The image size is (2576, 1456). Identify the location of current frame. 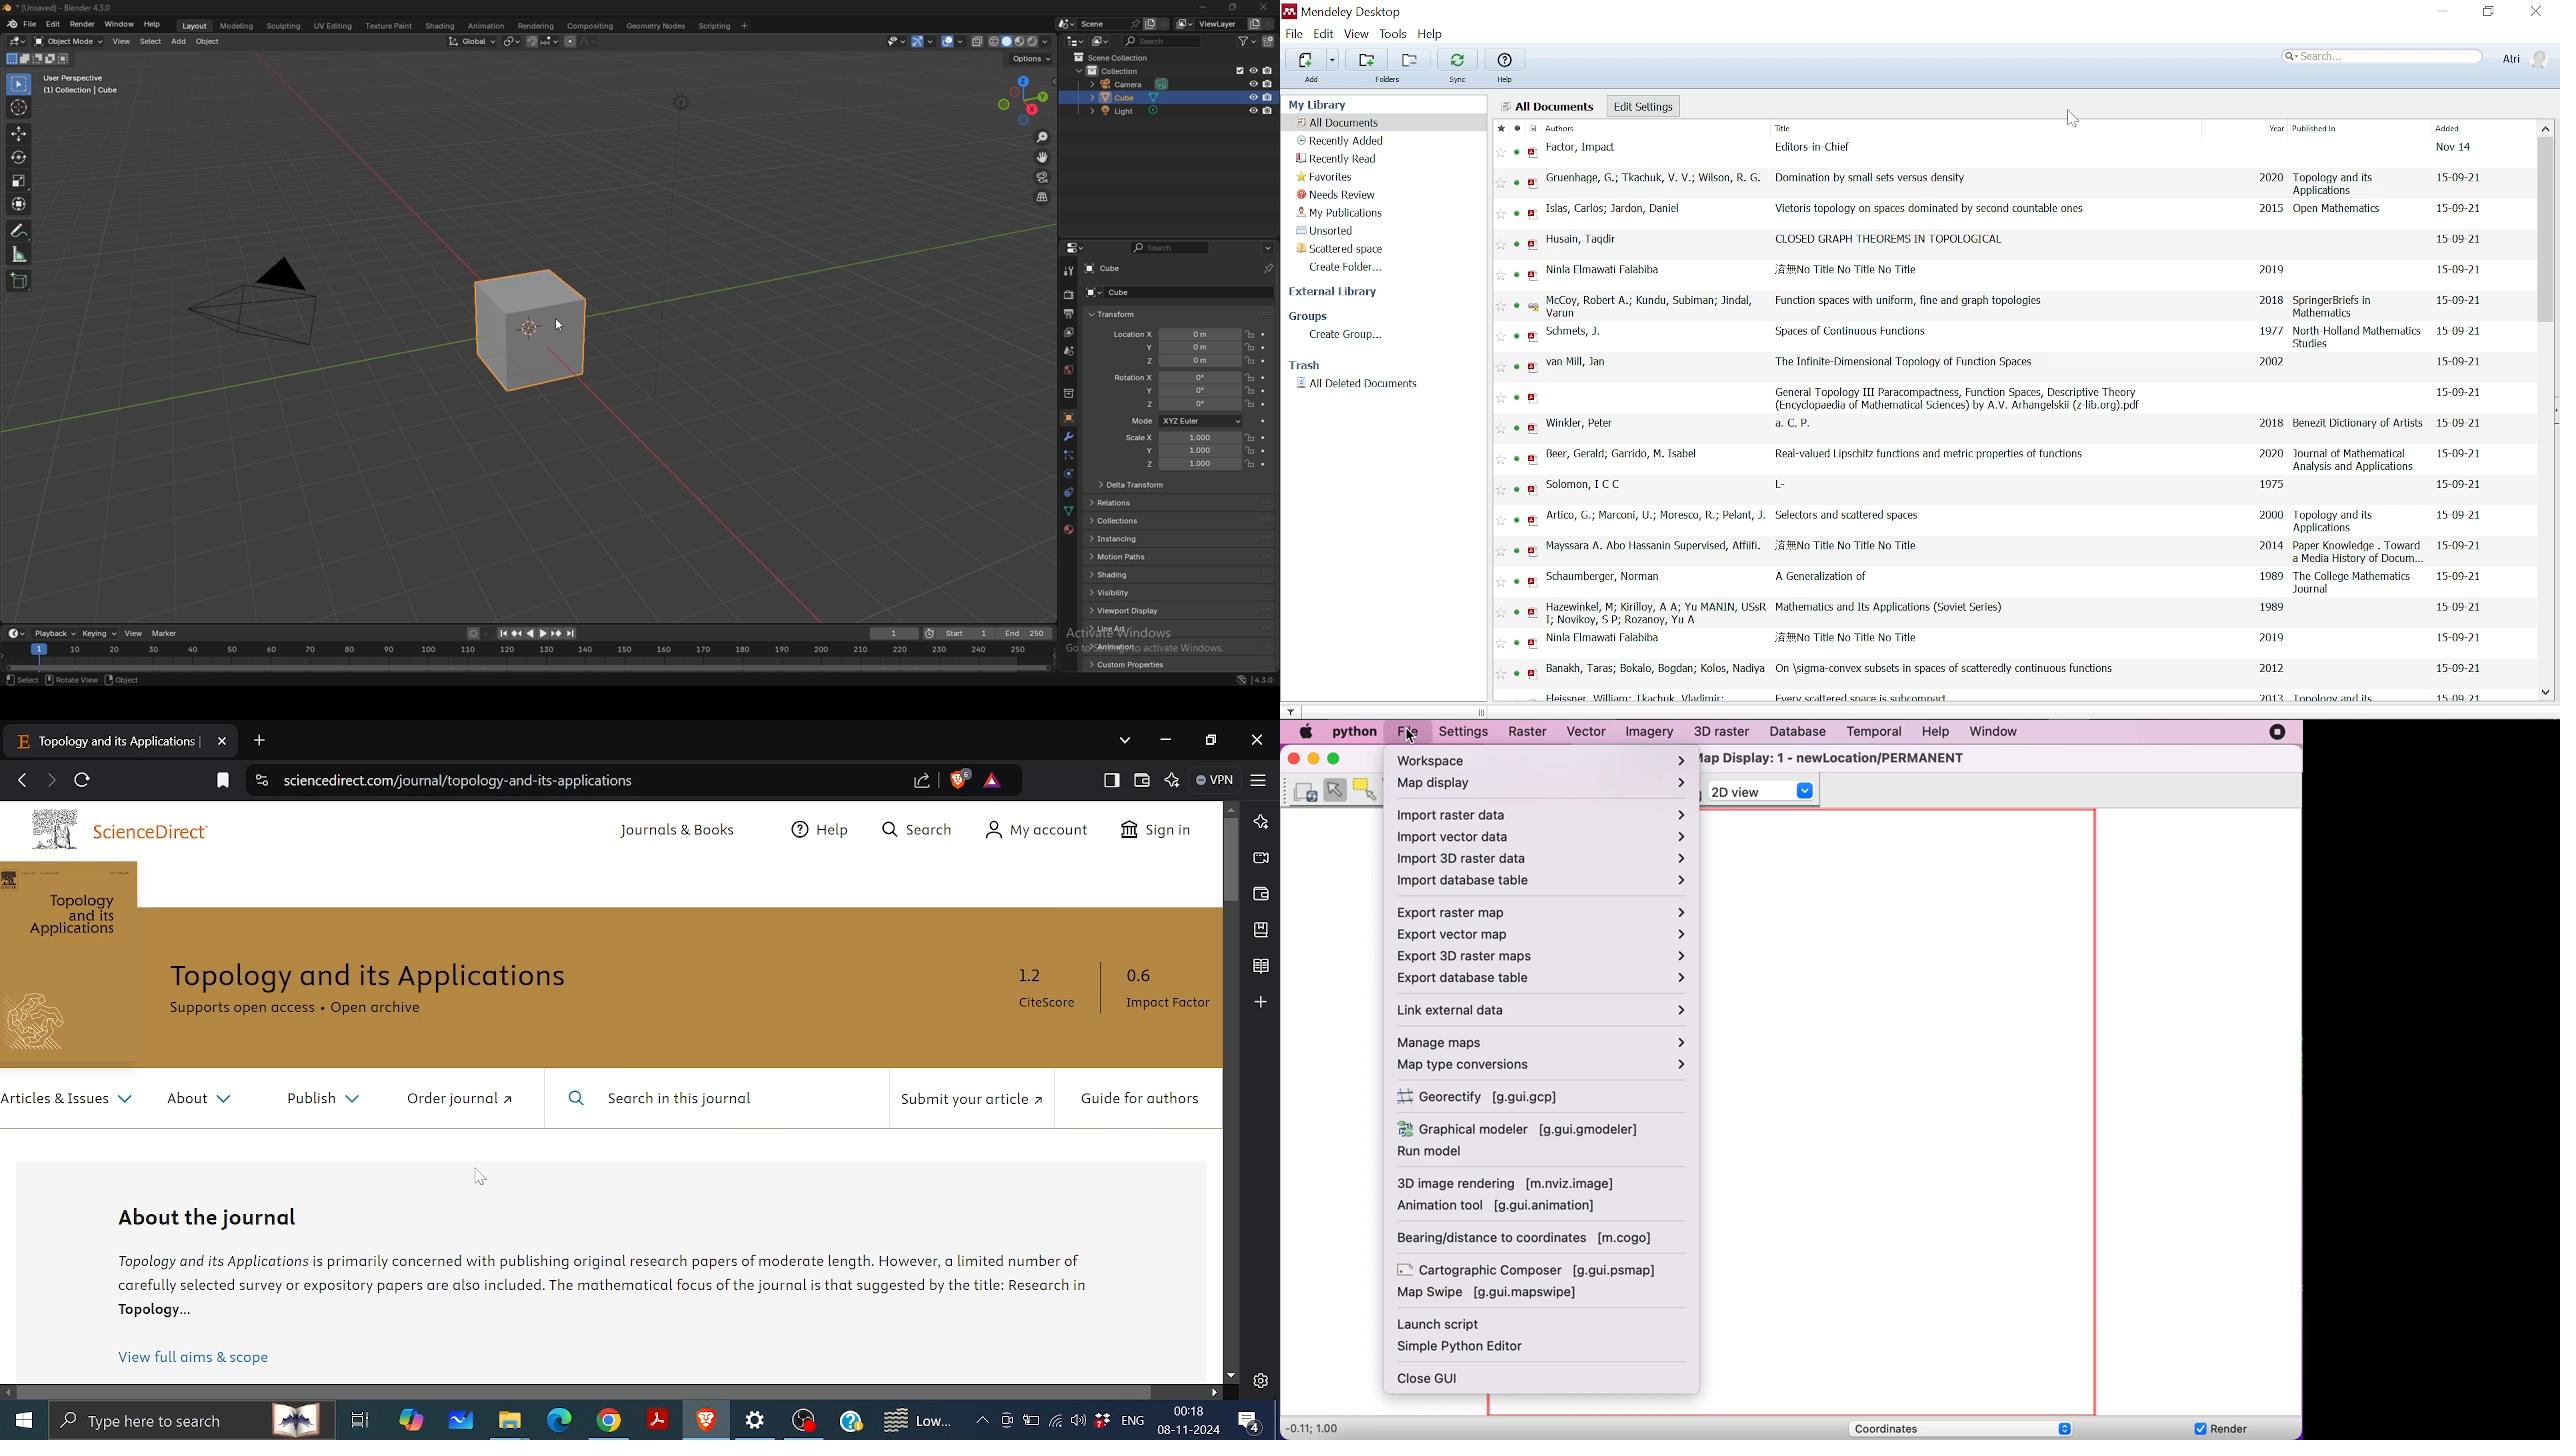
(893, 634).